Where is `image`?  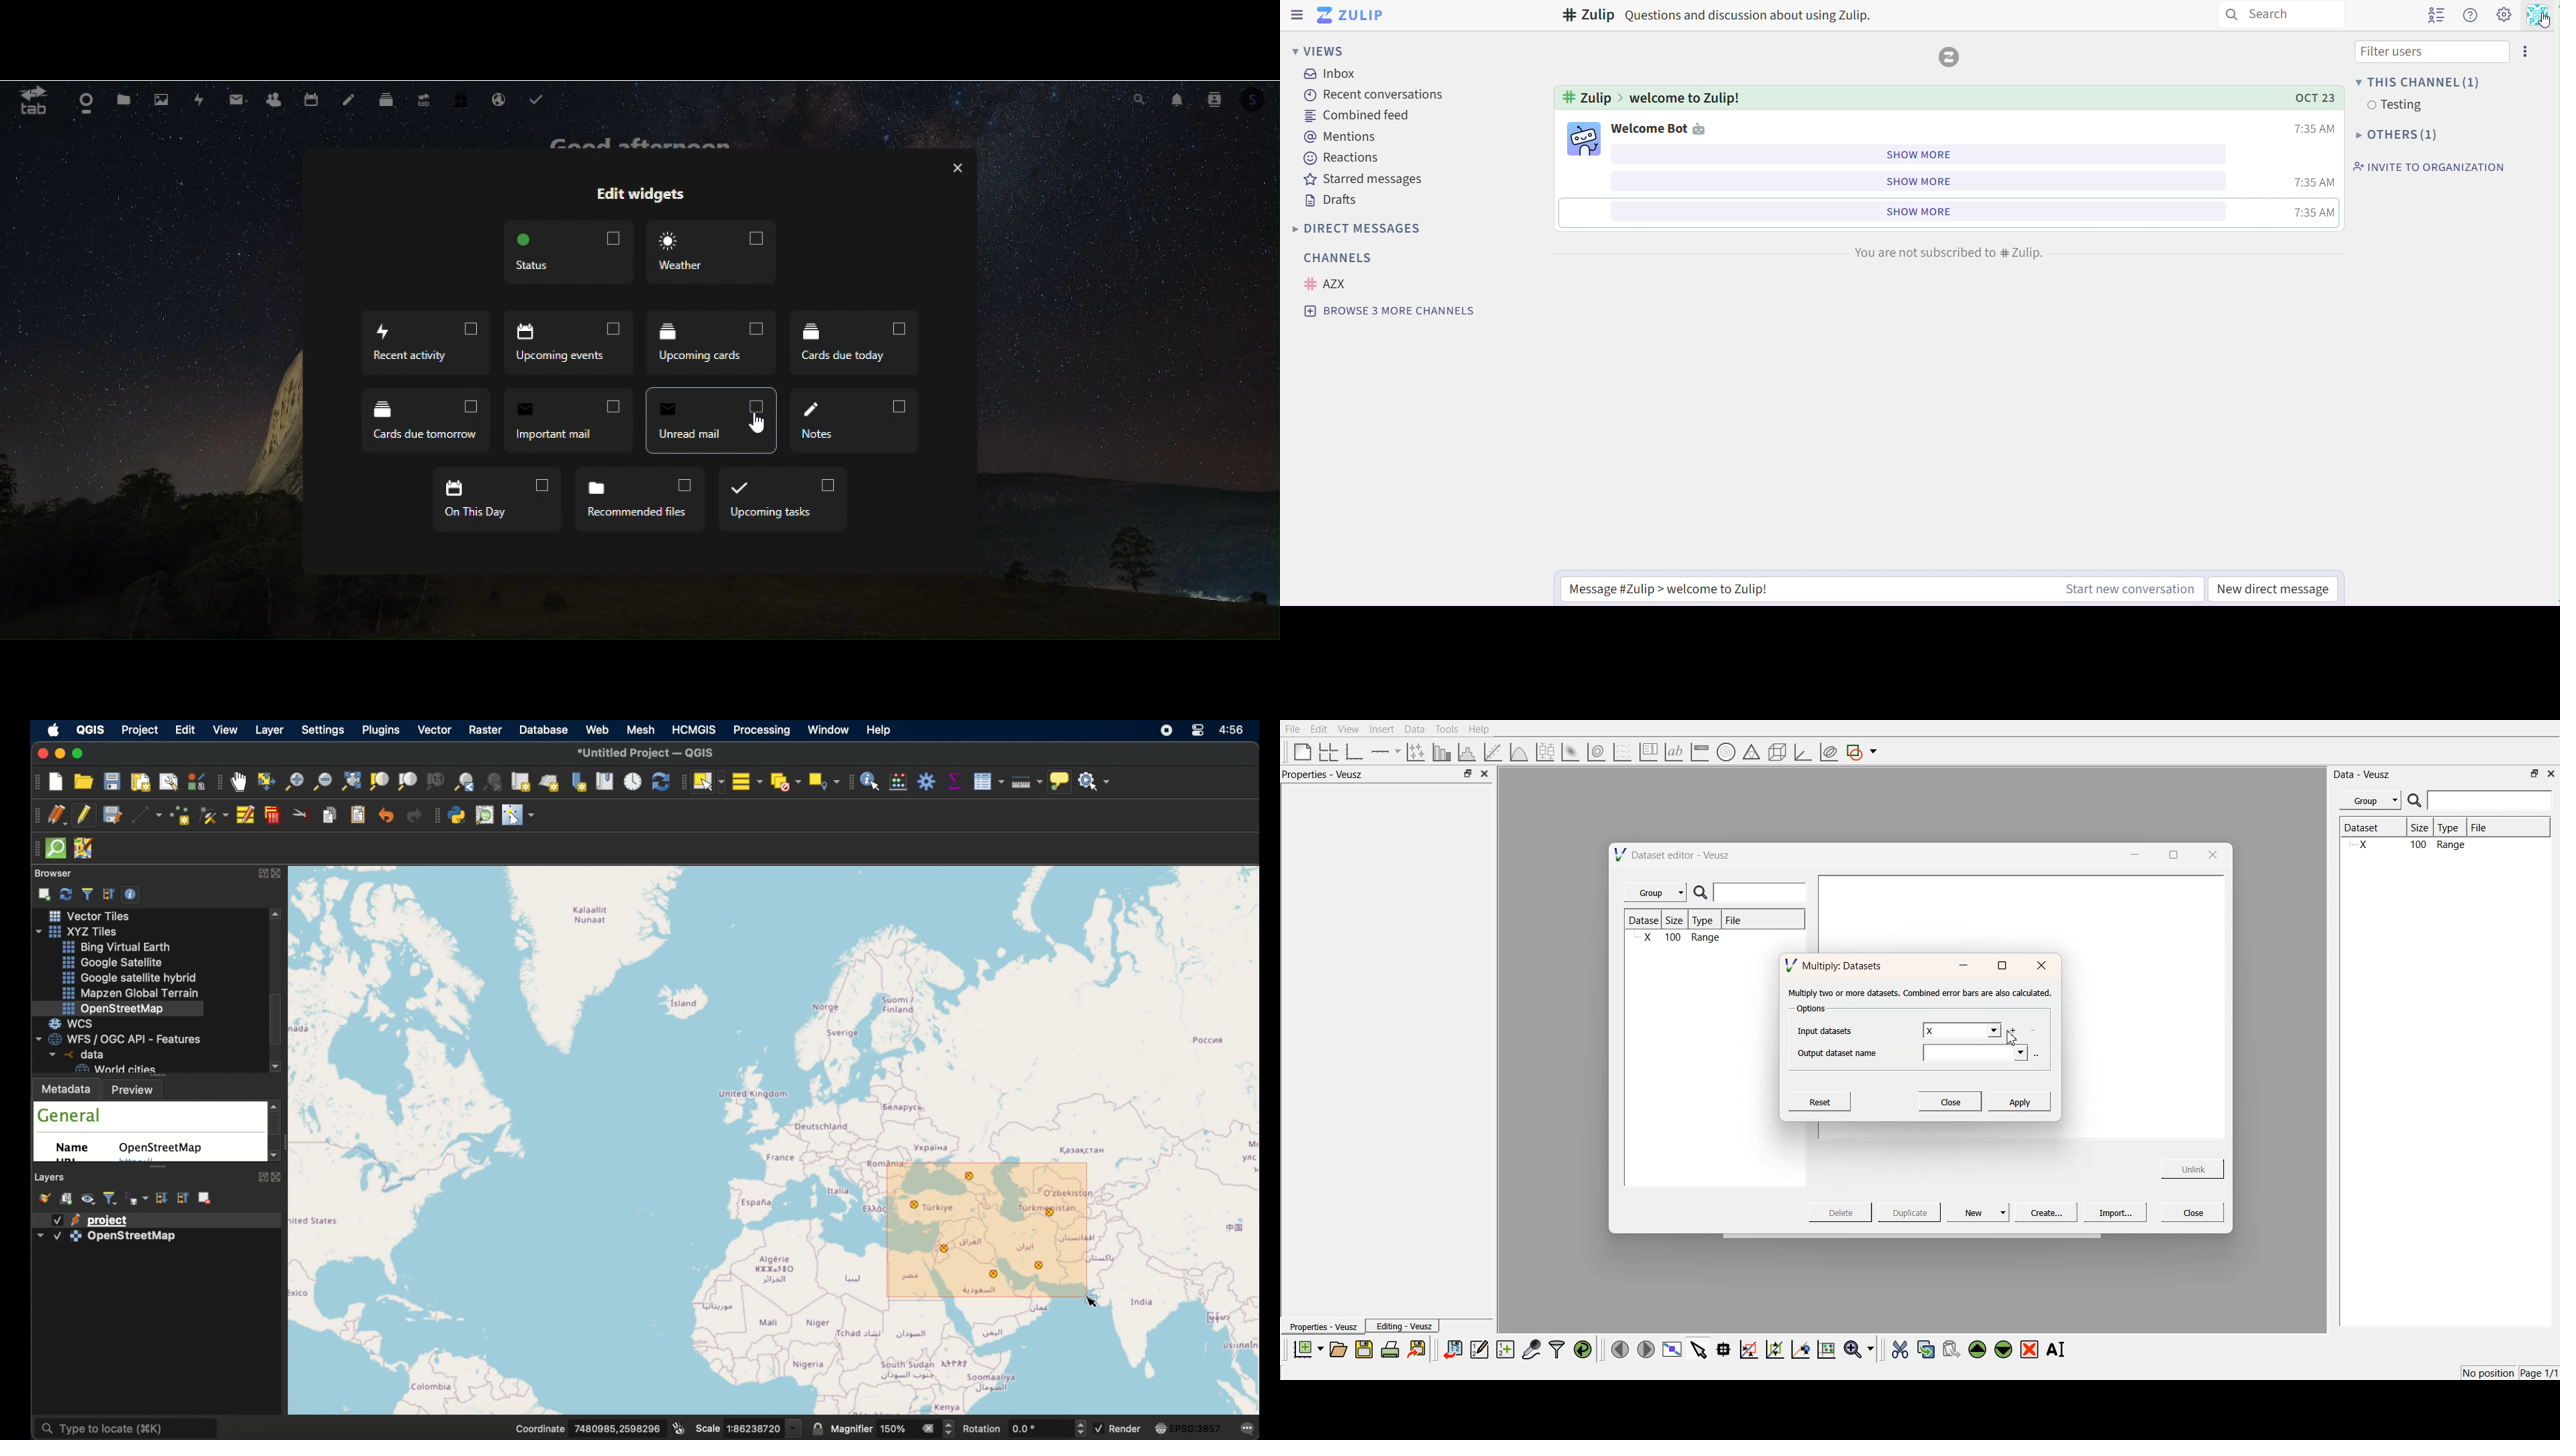
image is located at coordinates (1951, 57).